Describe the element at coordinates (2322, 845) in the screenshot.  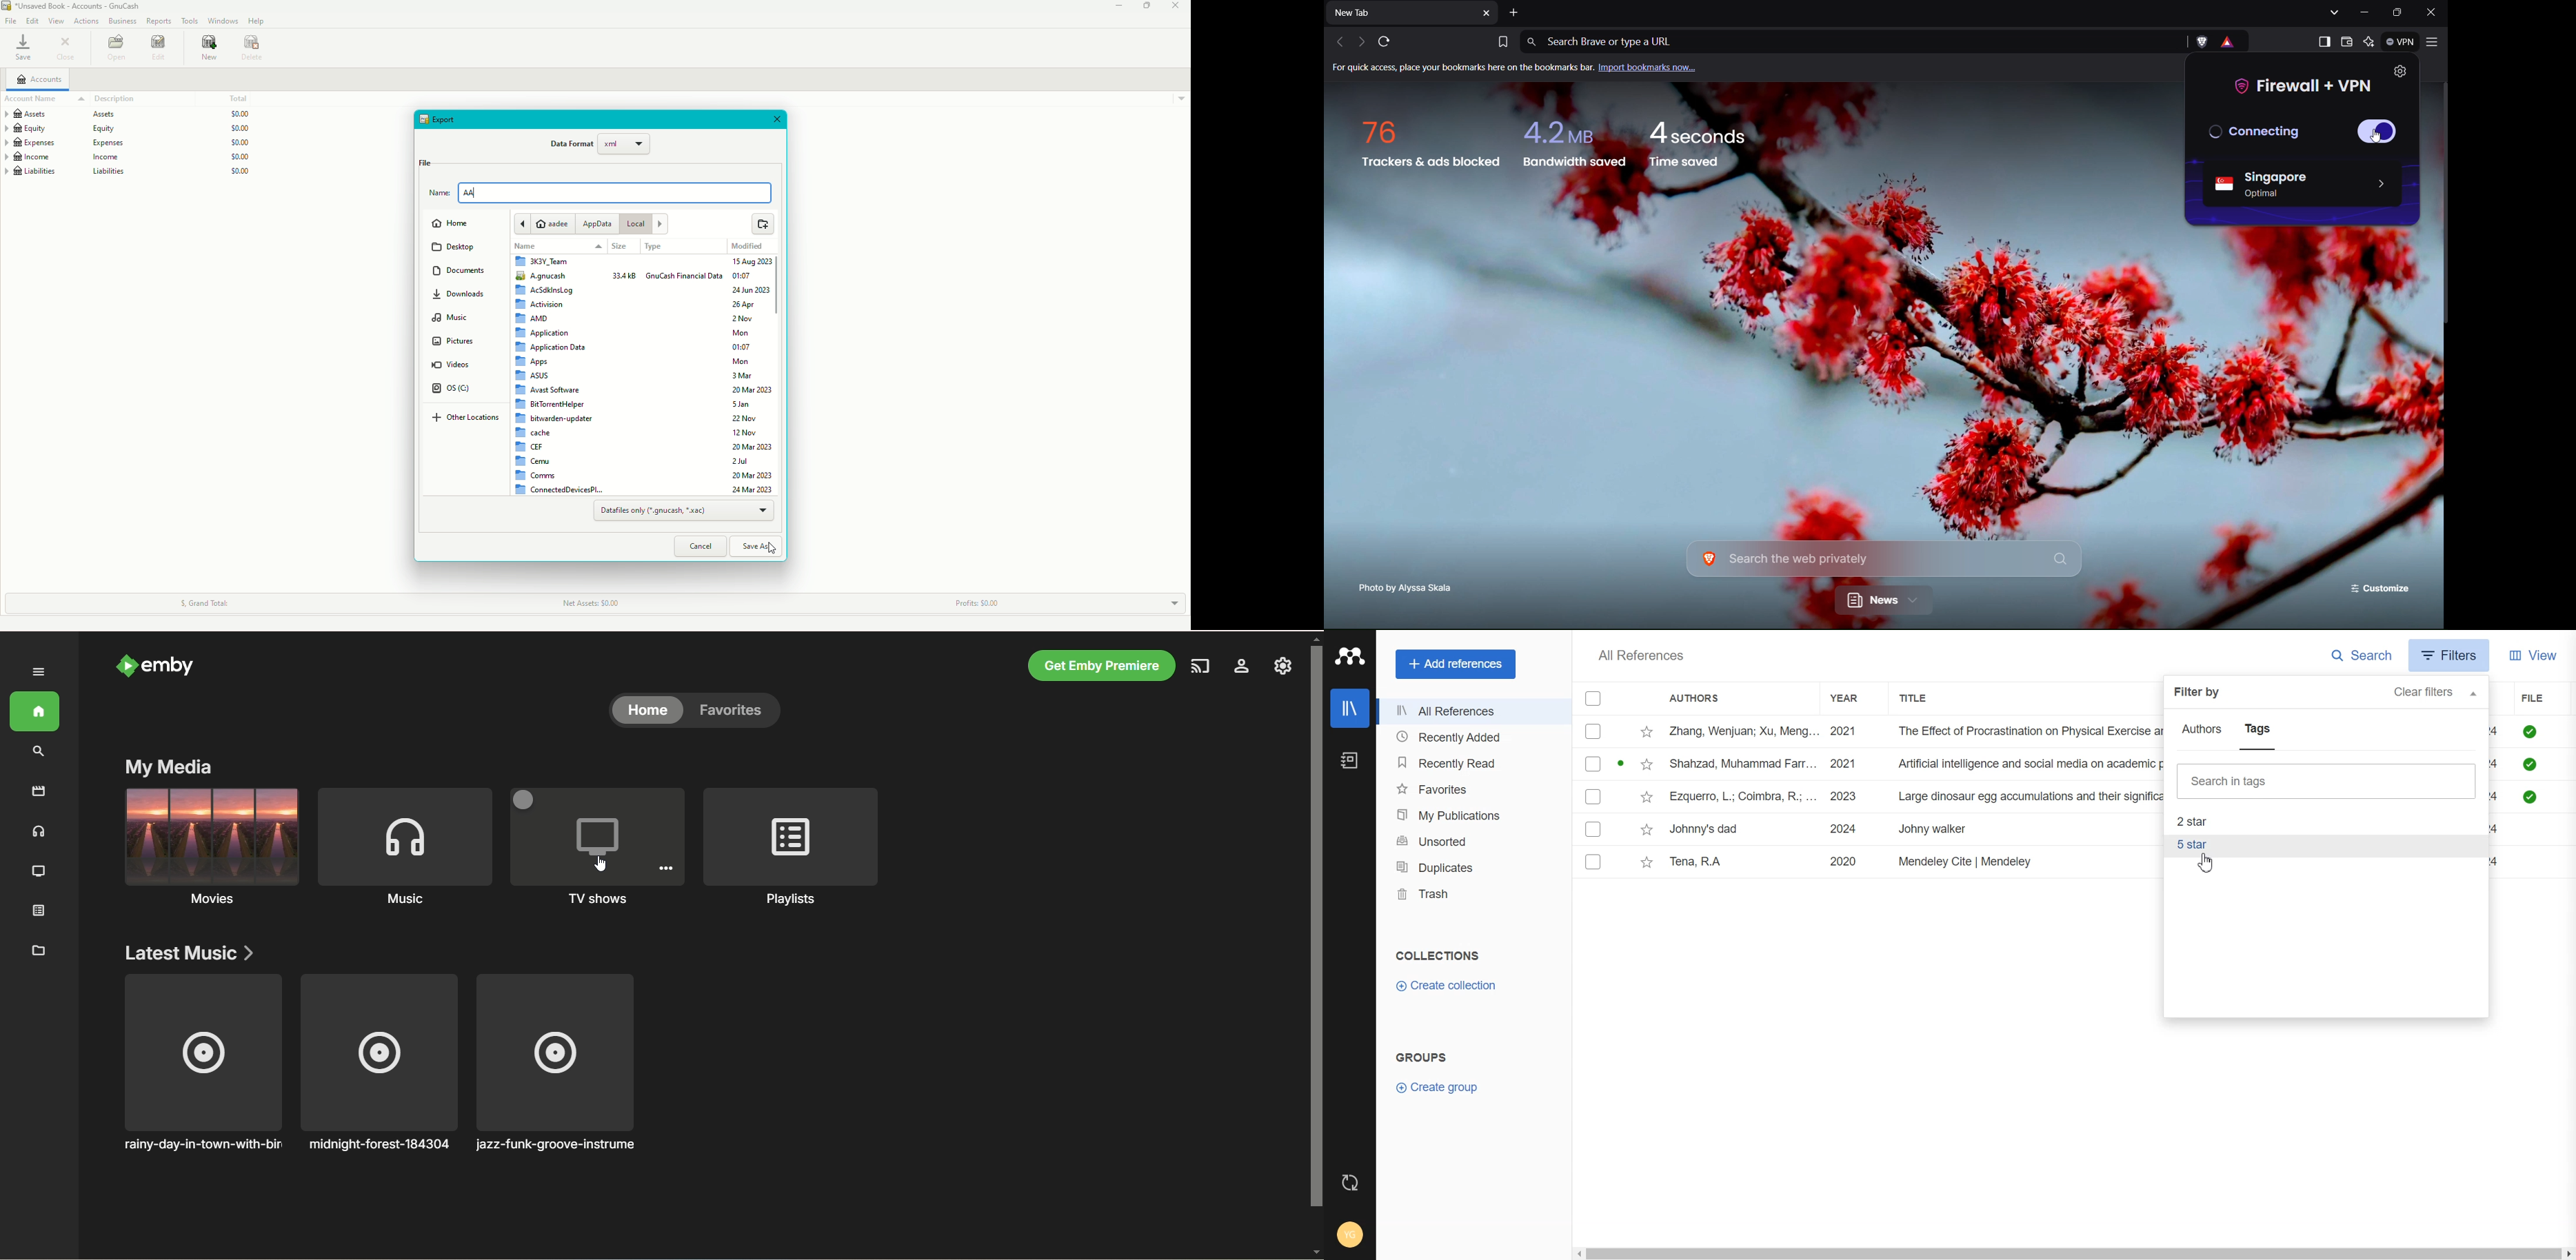
I see `5 star` at that location.